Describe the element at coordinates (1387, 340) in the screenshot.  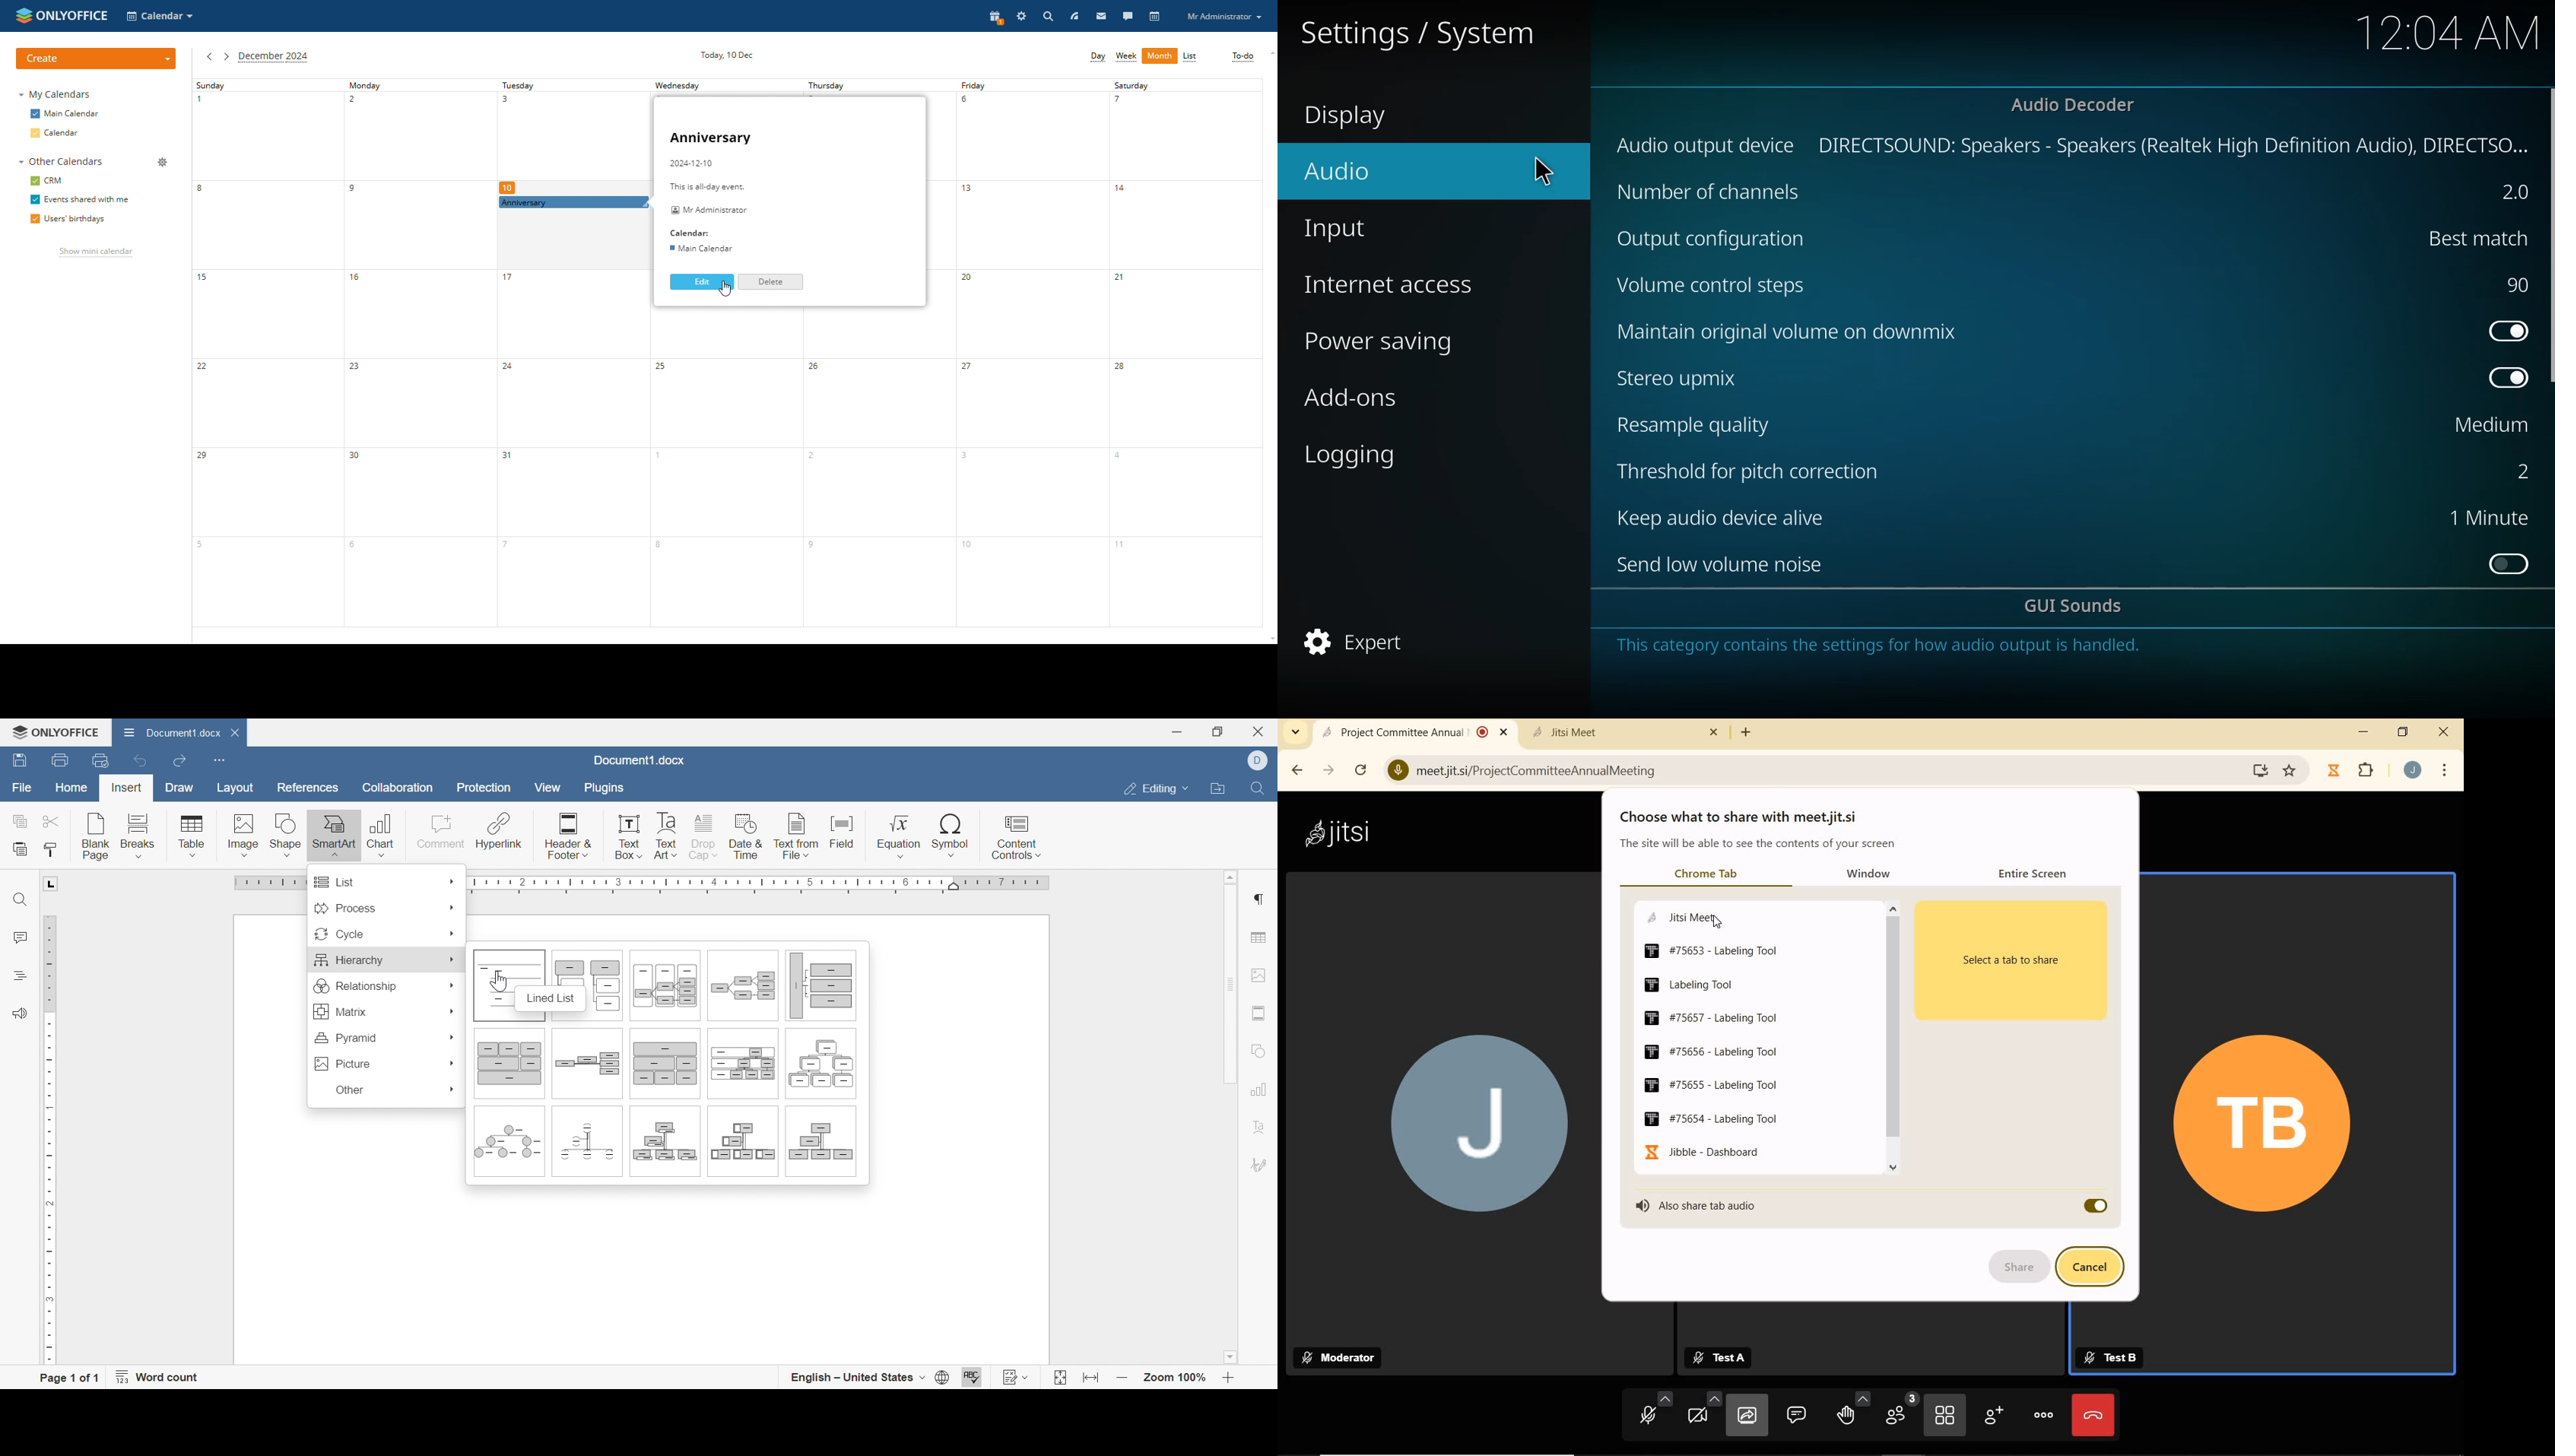
I see `power saving` at that location.